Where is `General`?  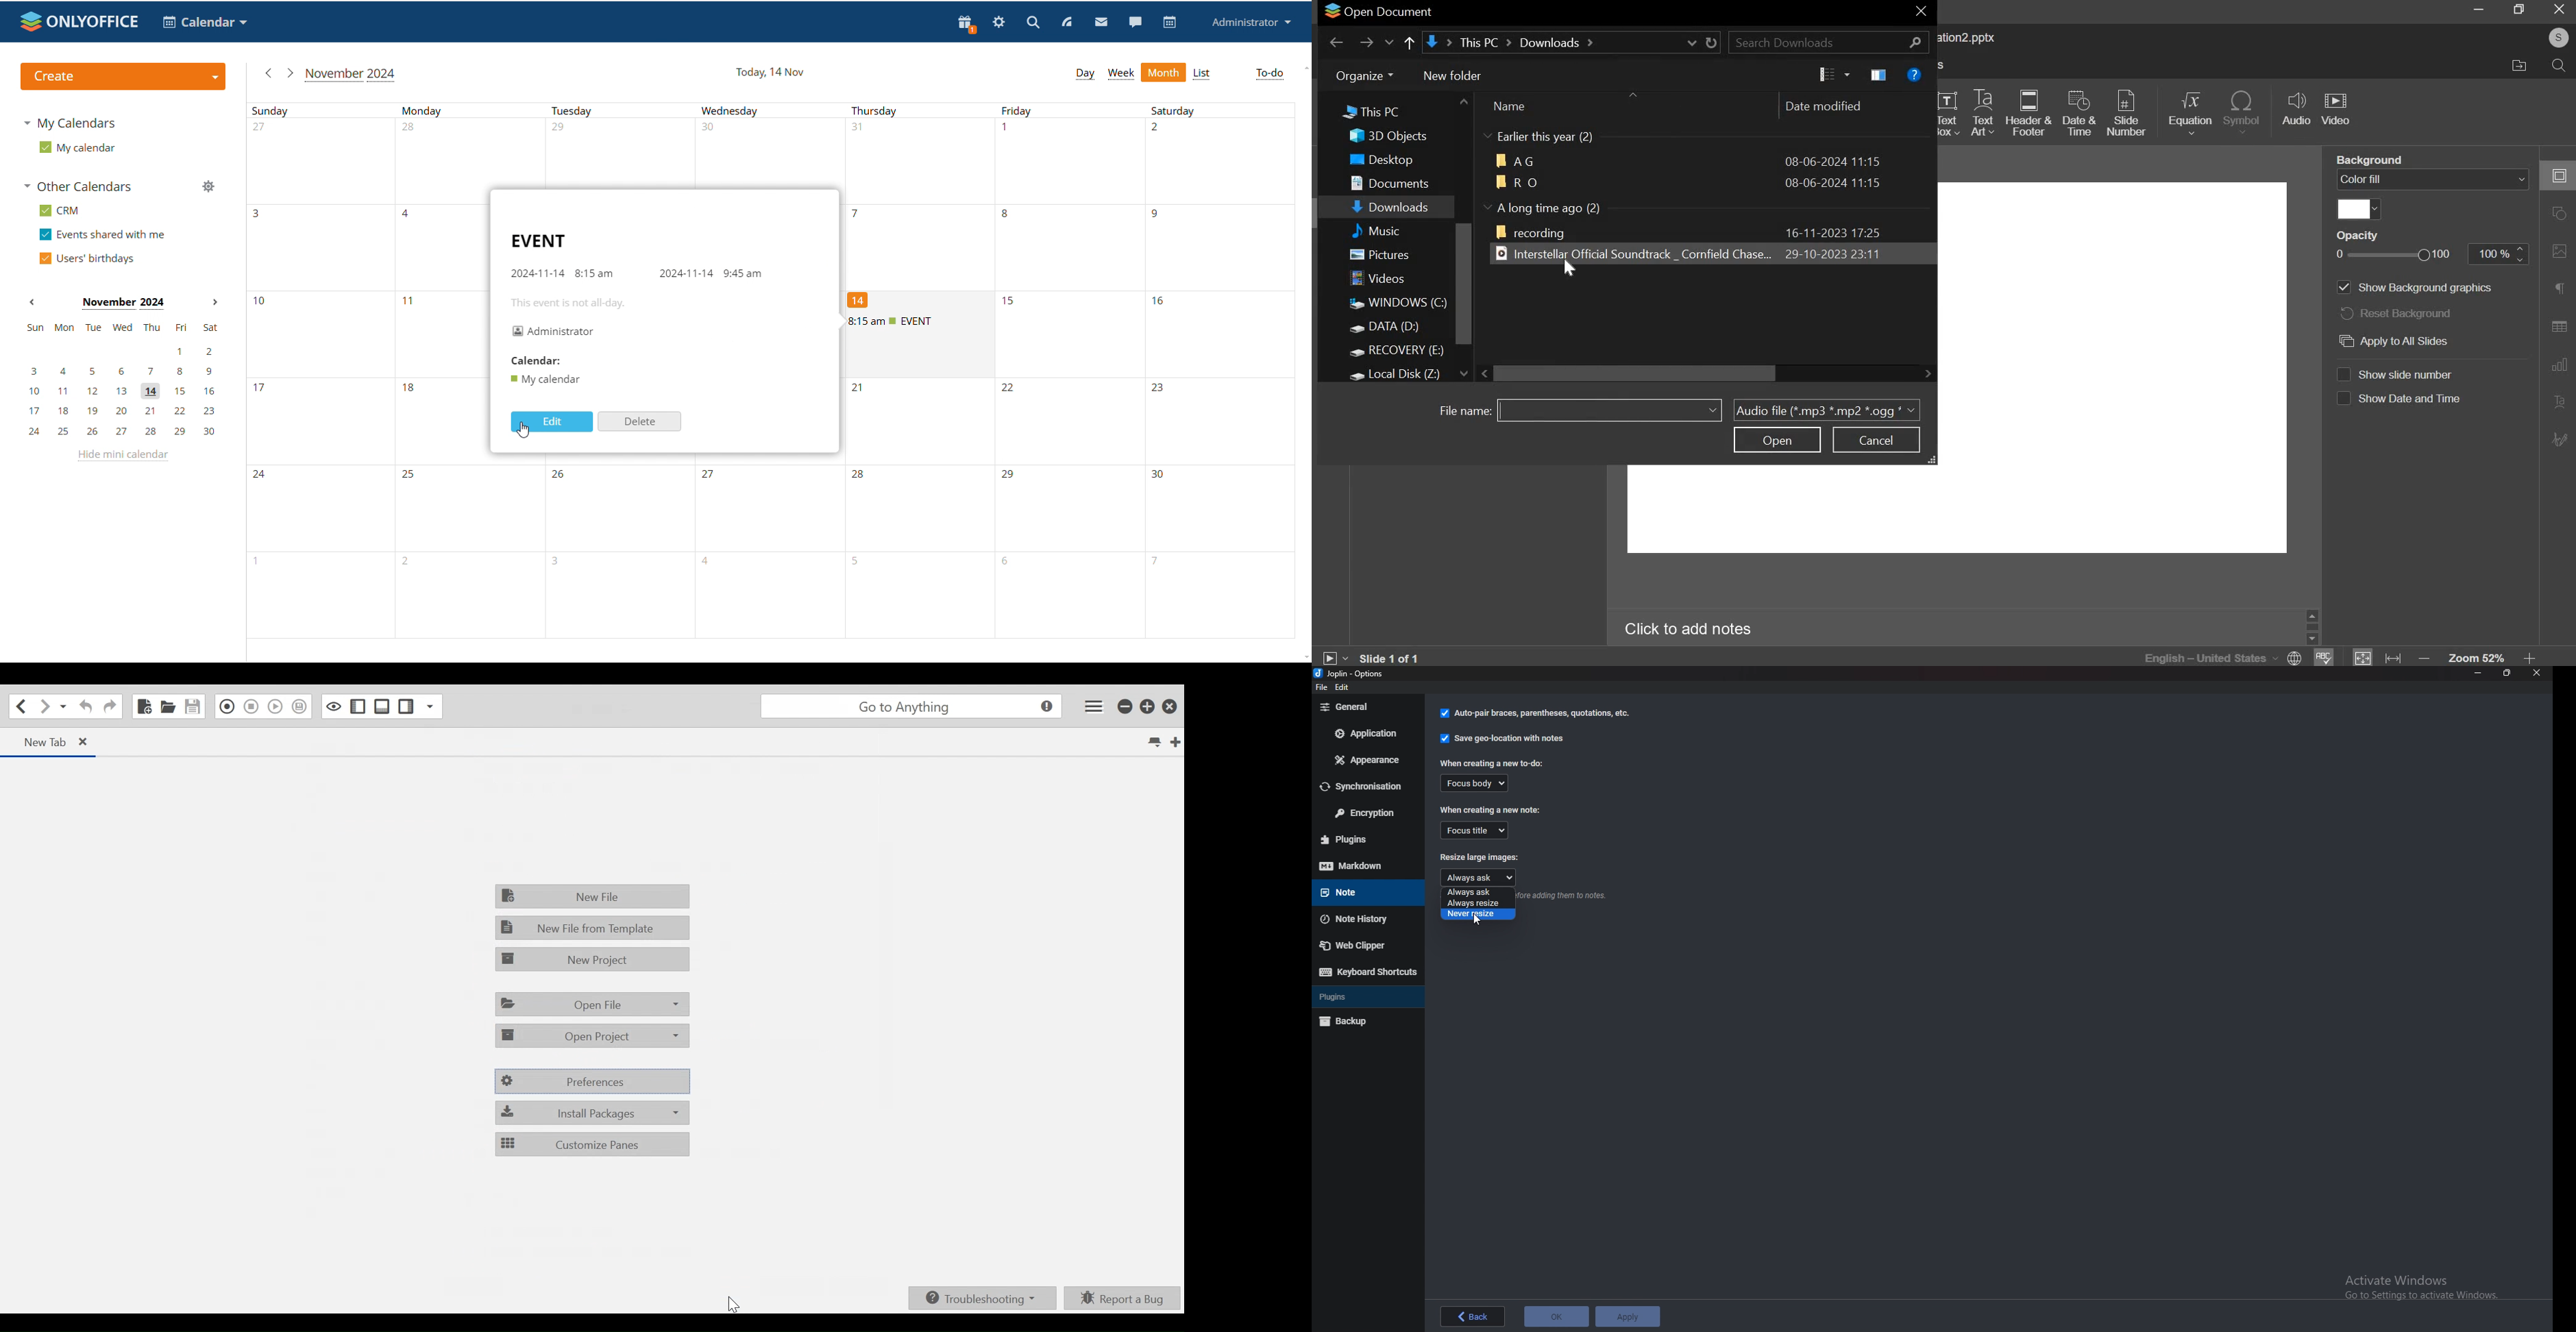 General is located at coordinates (1368, 706).